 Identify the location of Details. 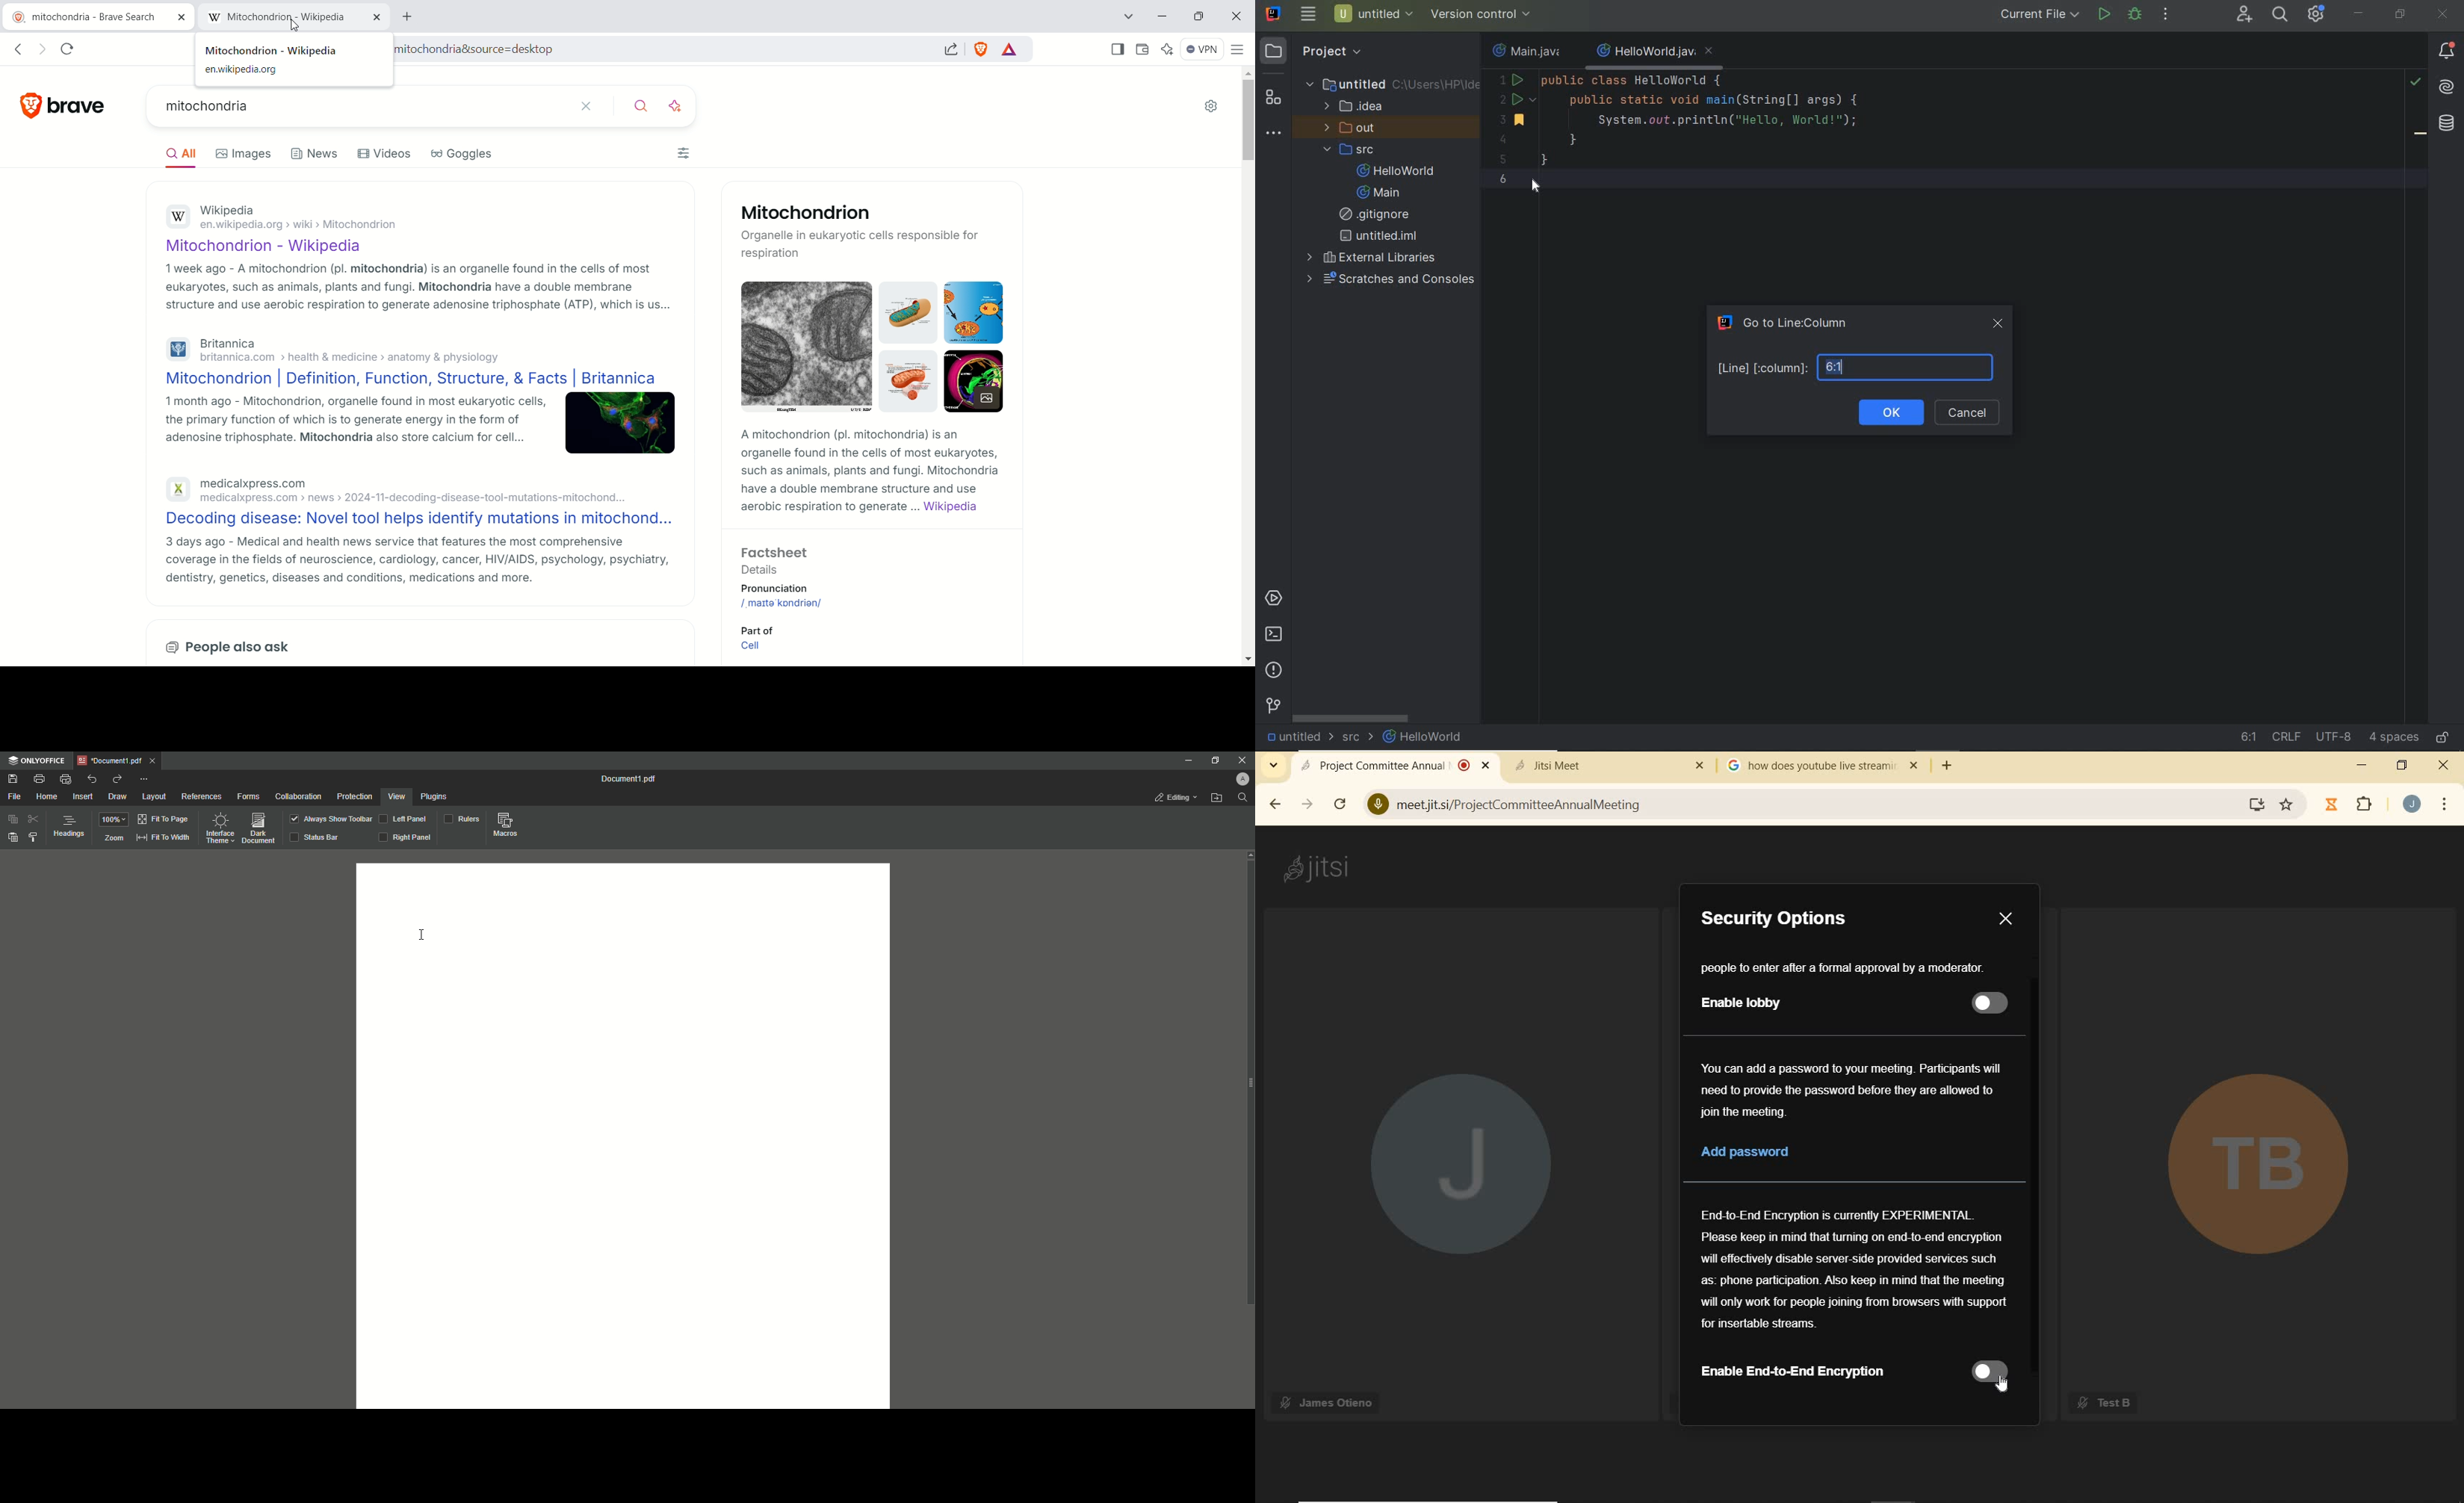
(760, 570).